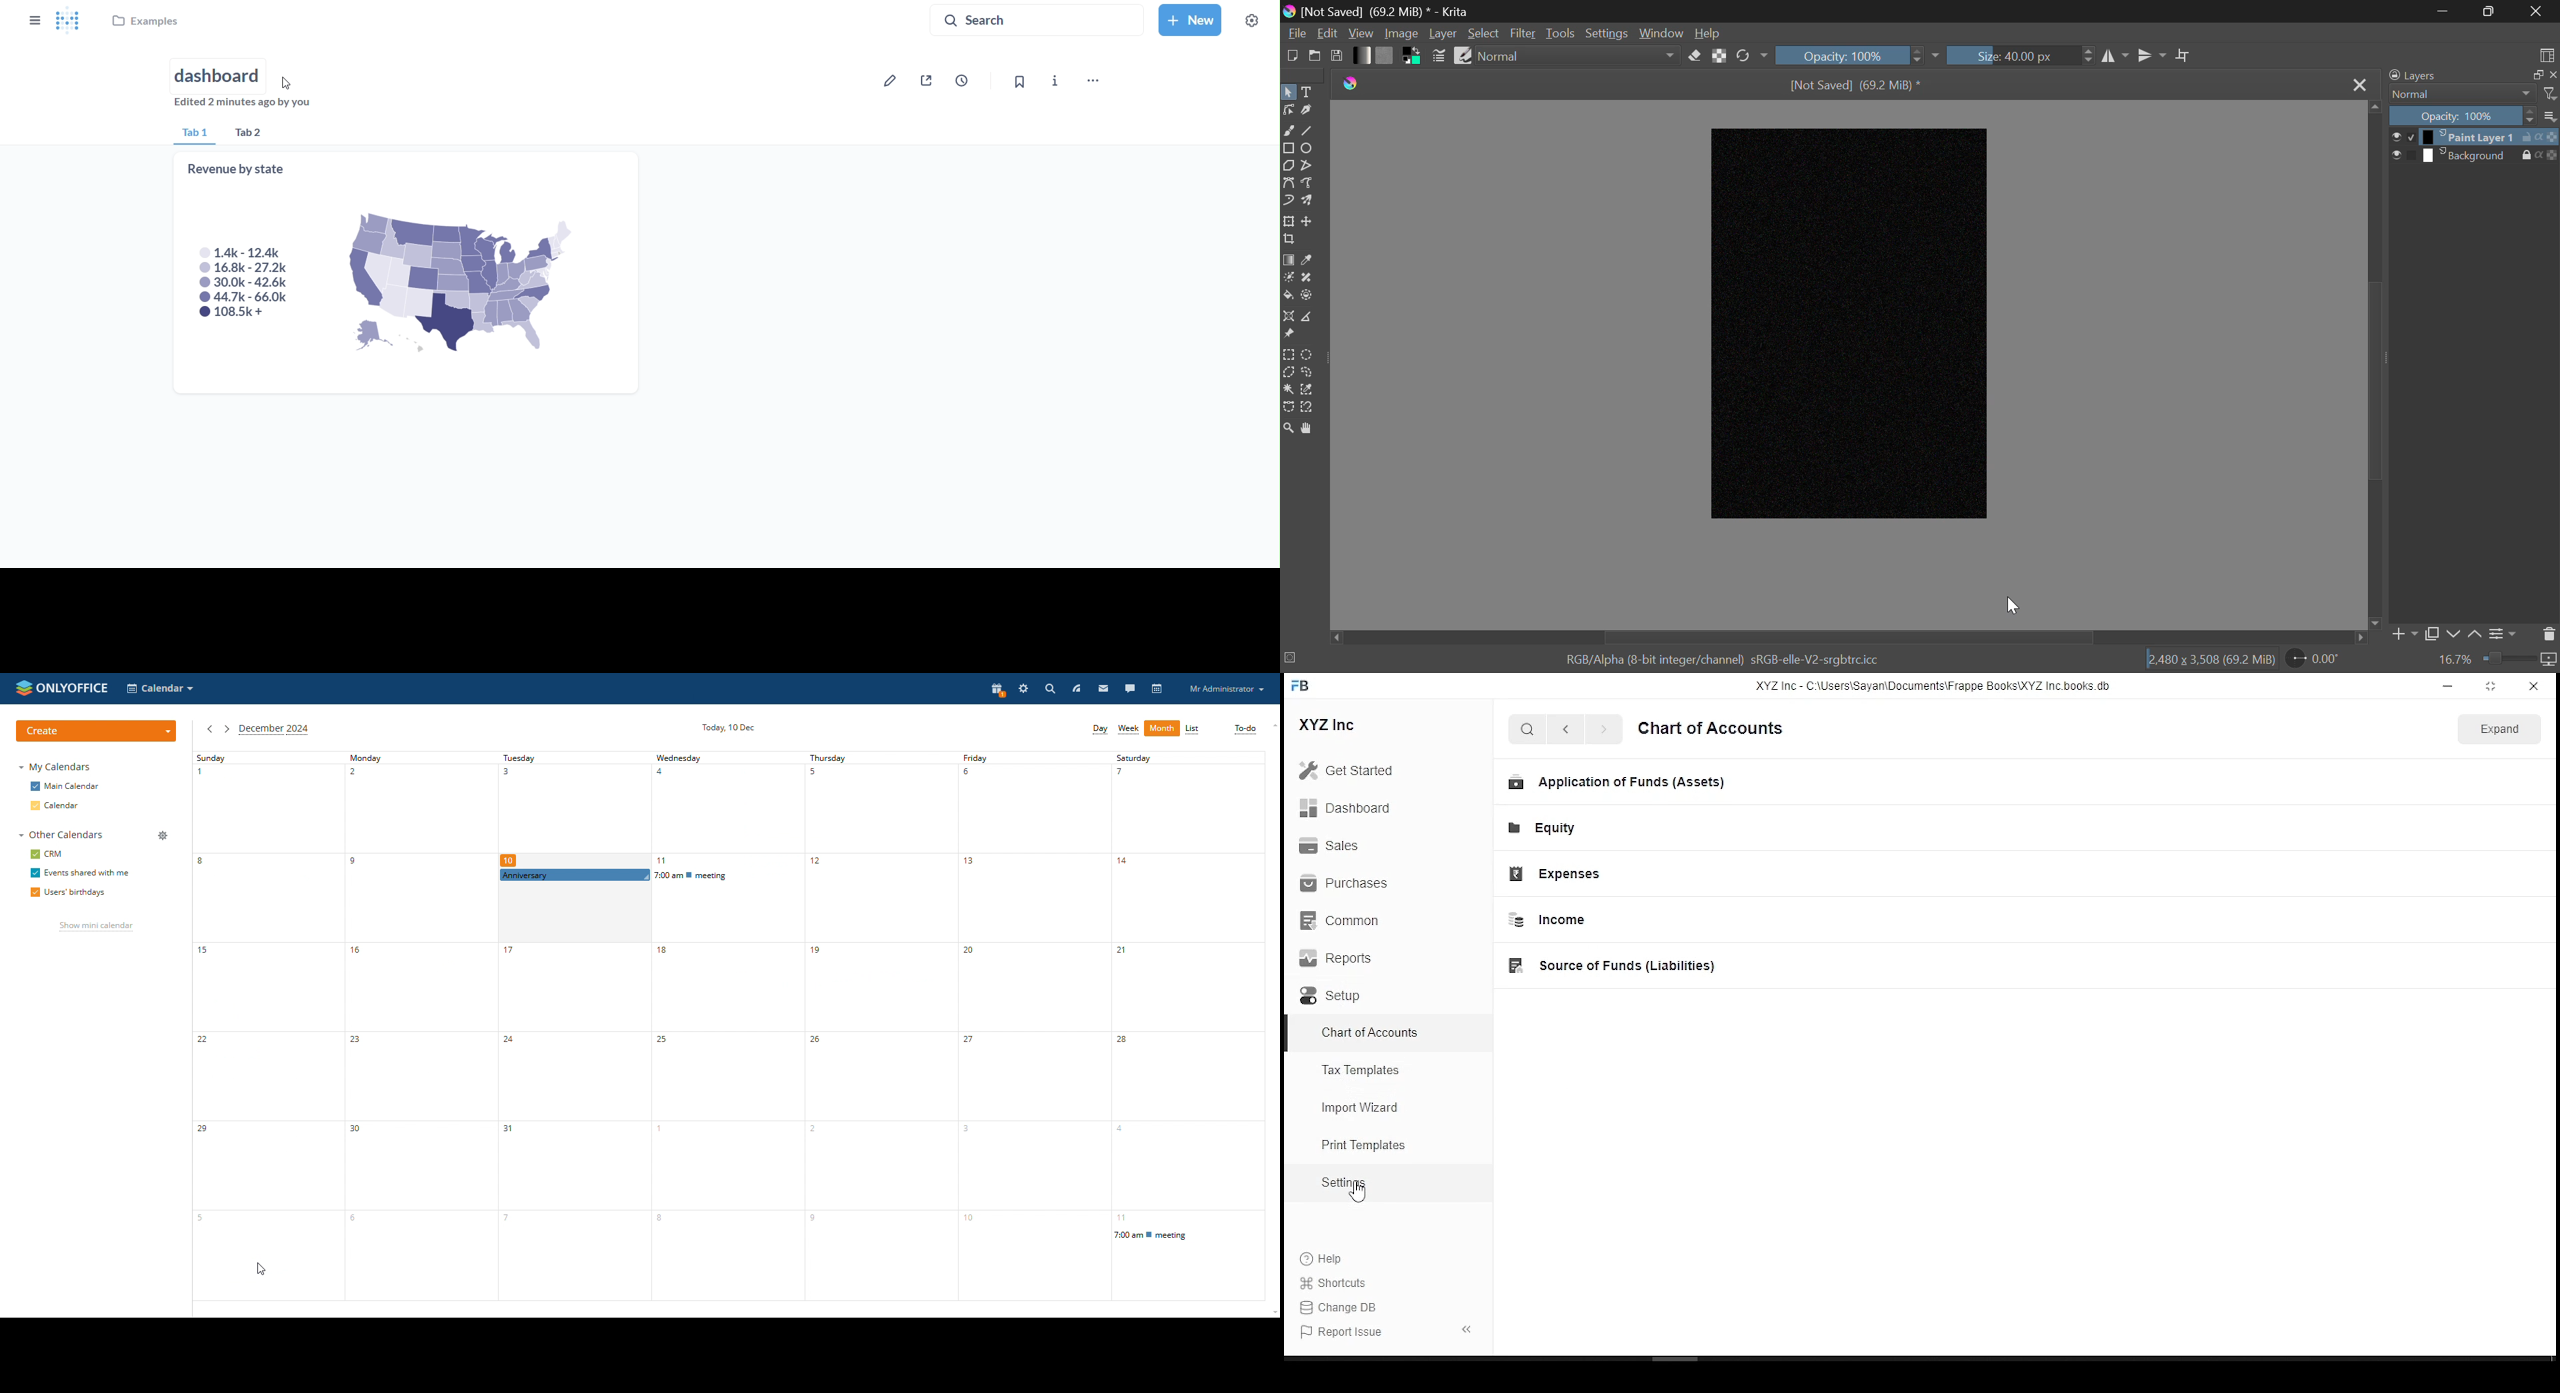 This screenshot has height=1400, width=2576. What do you see at coordinates (2498, 728) in the screenshot?
I see `This Year` at bounding box center [2498, 728].